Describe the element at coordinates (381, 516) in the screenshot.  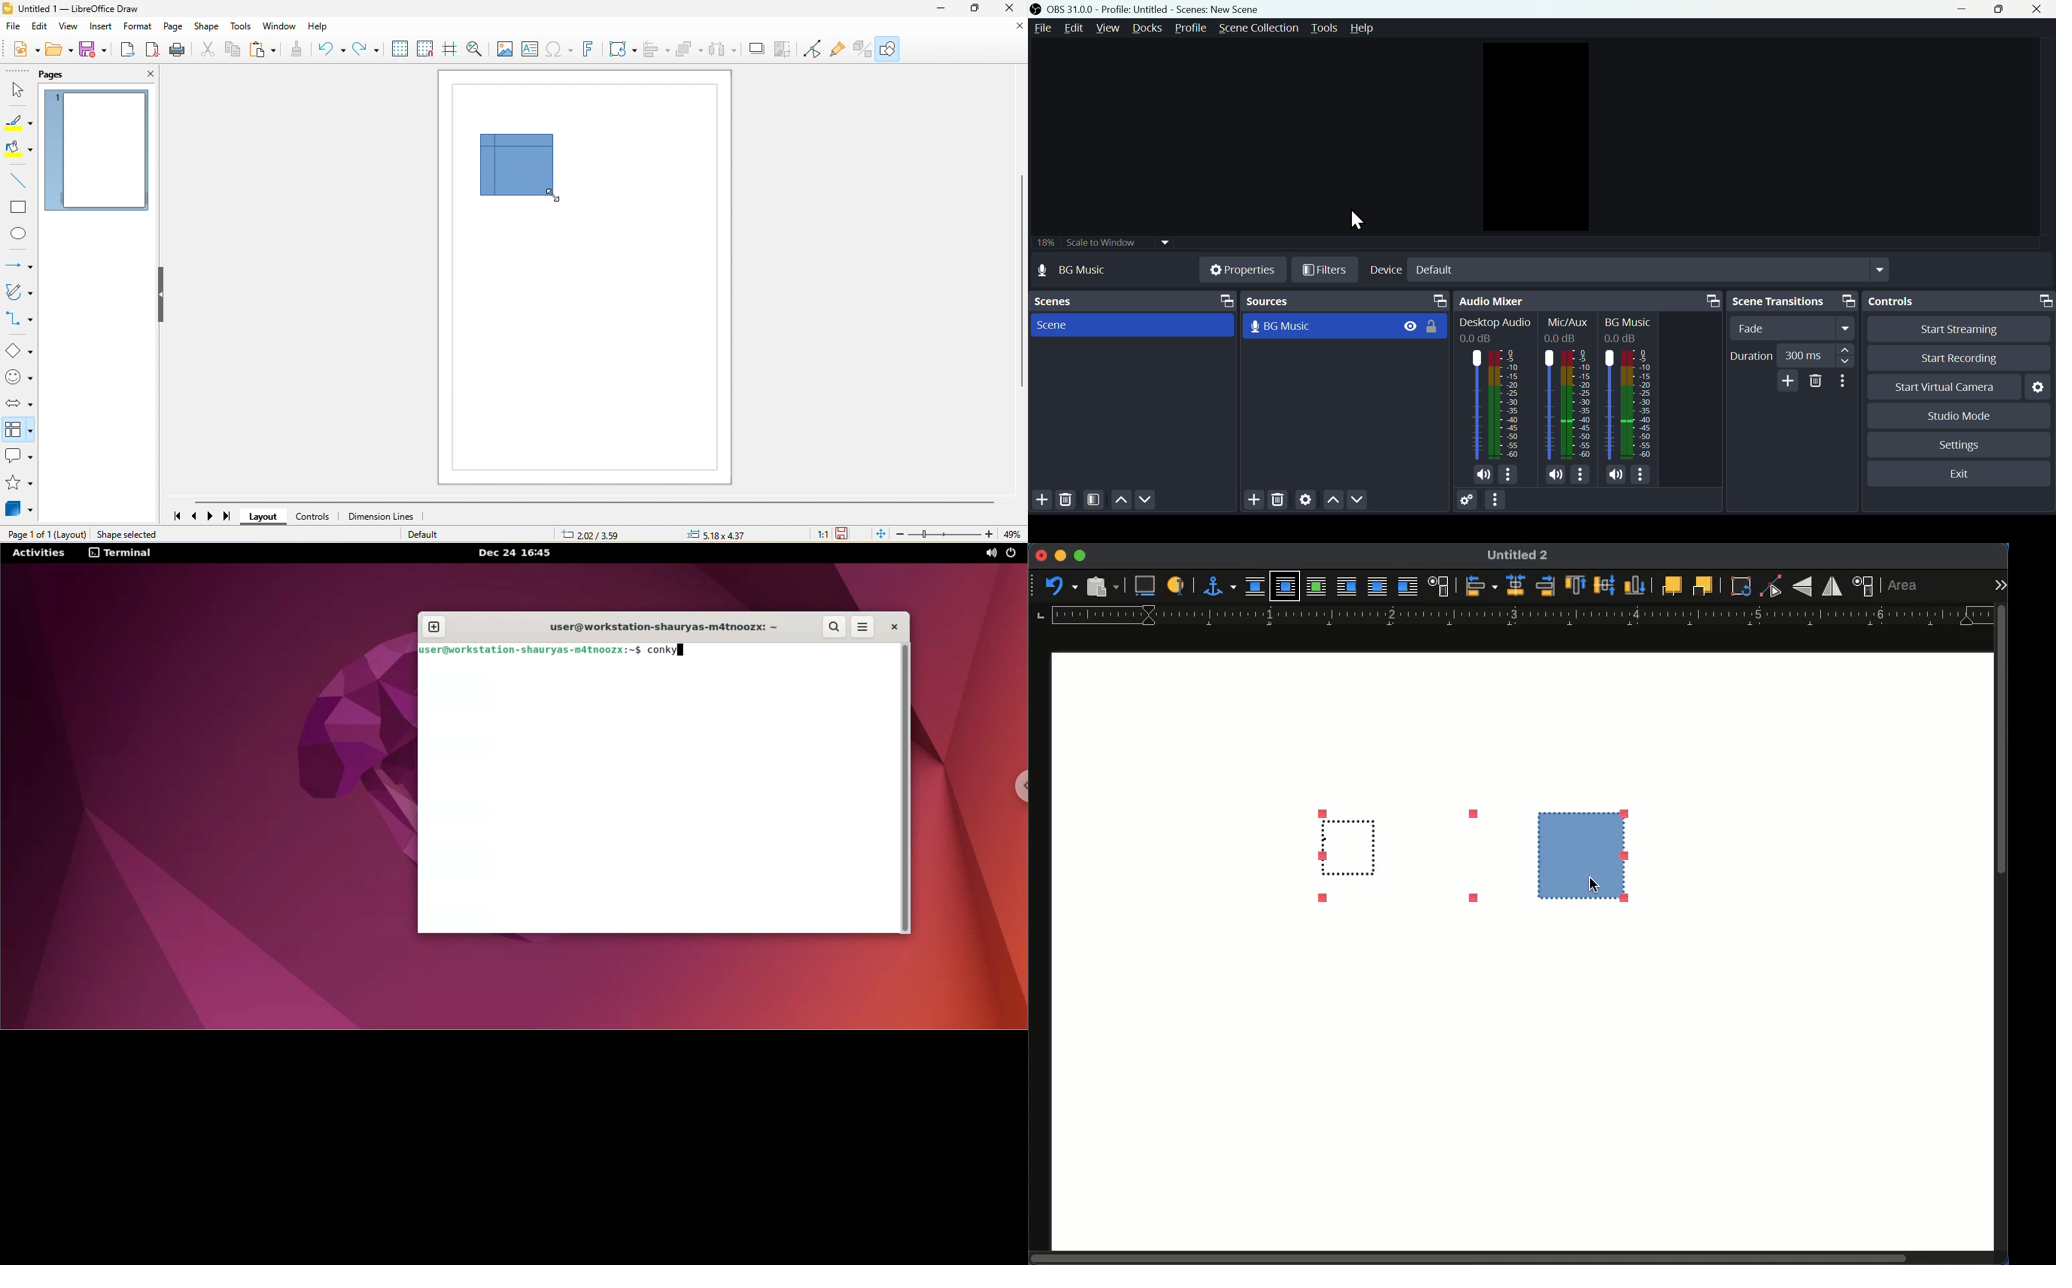
I see `dimension lines` at that location.